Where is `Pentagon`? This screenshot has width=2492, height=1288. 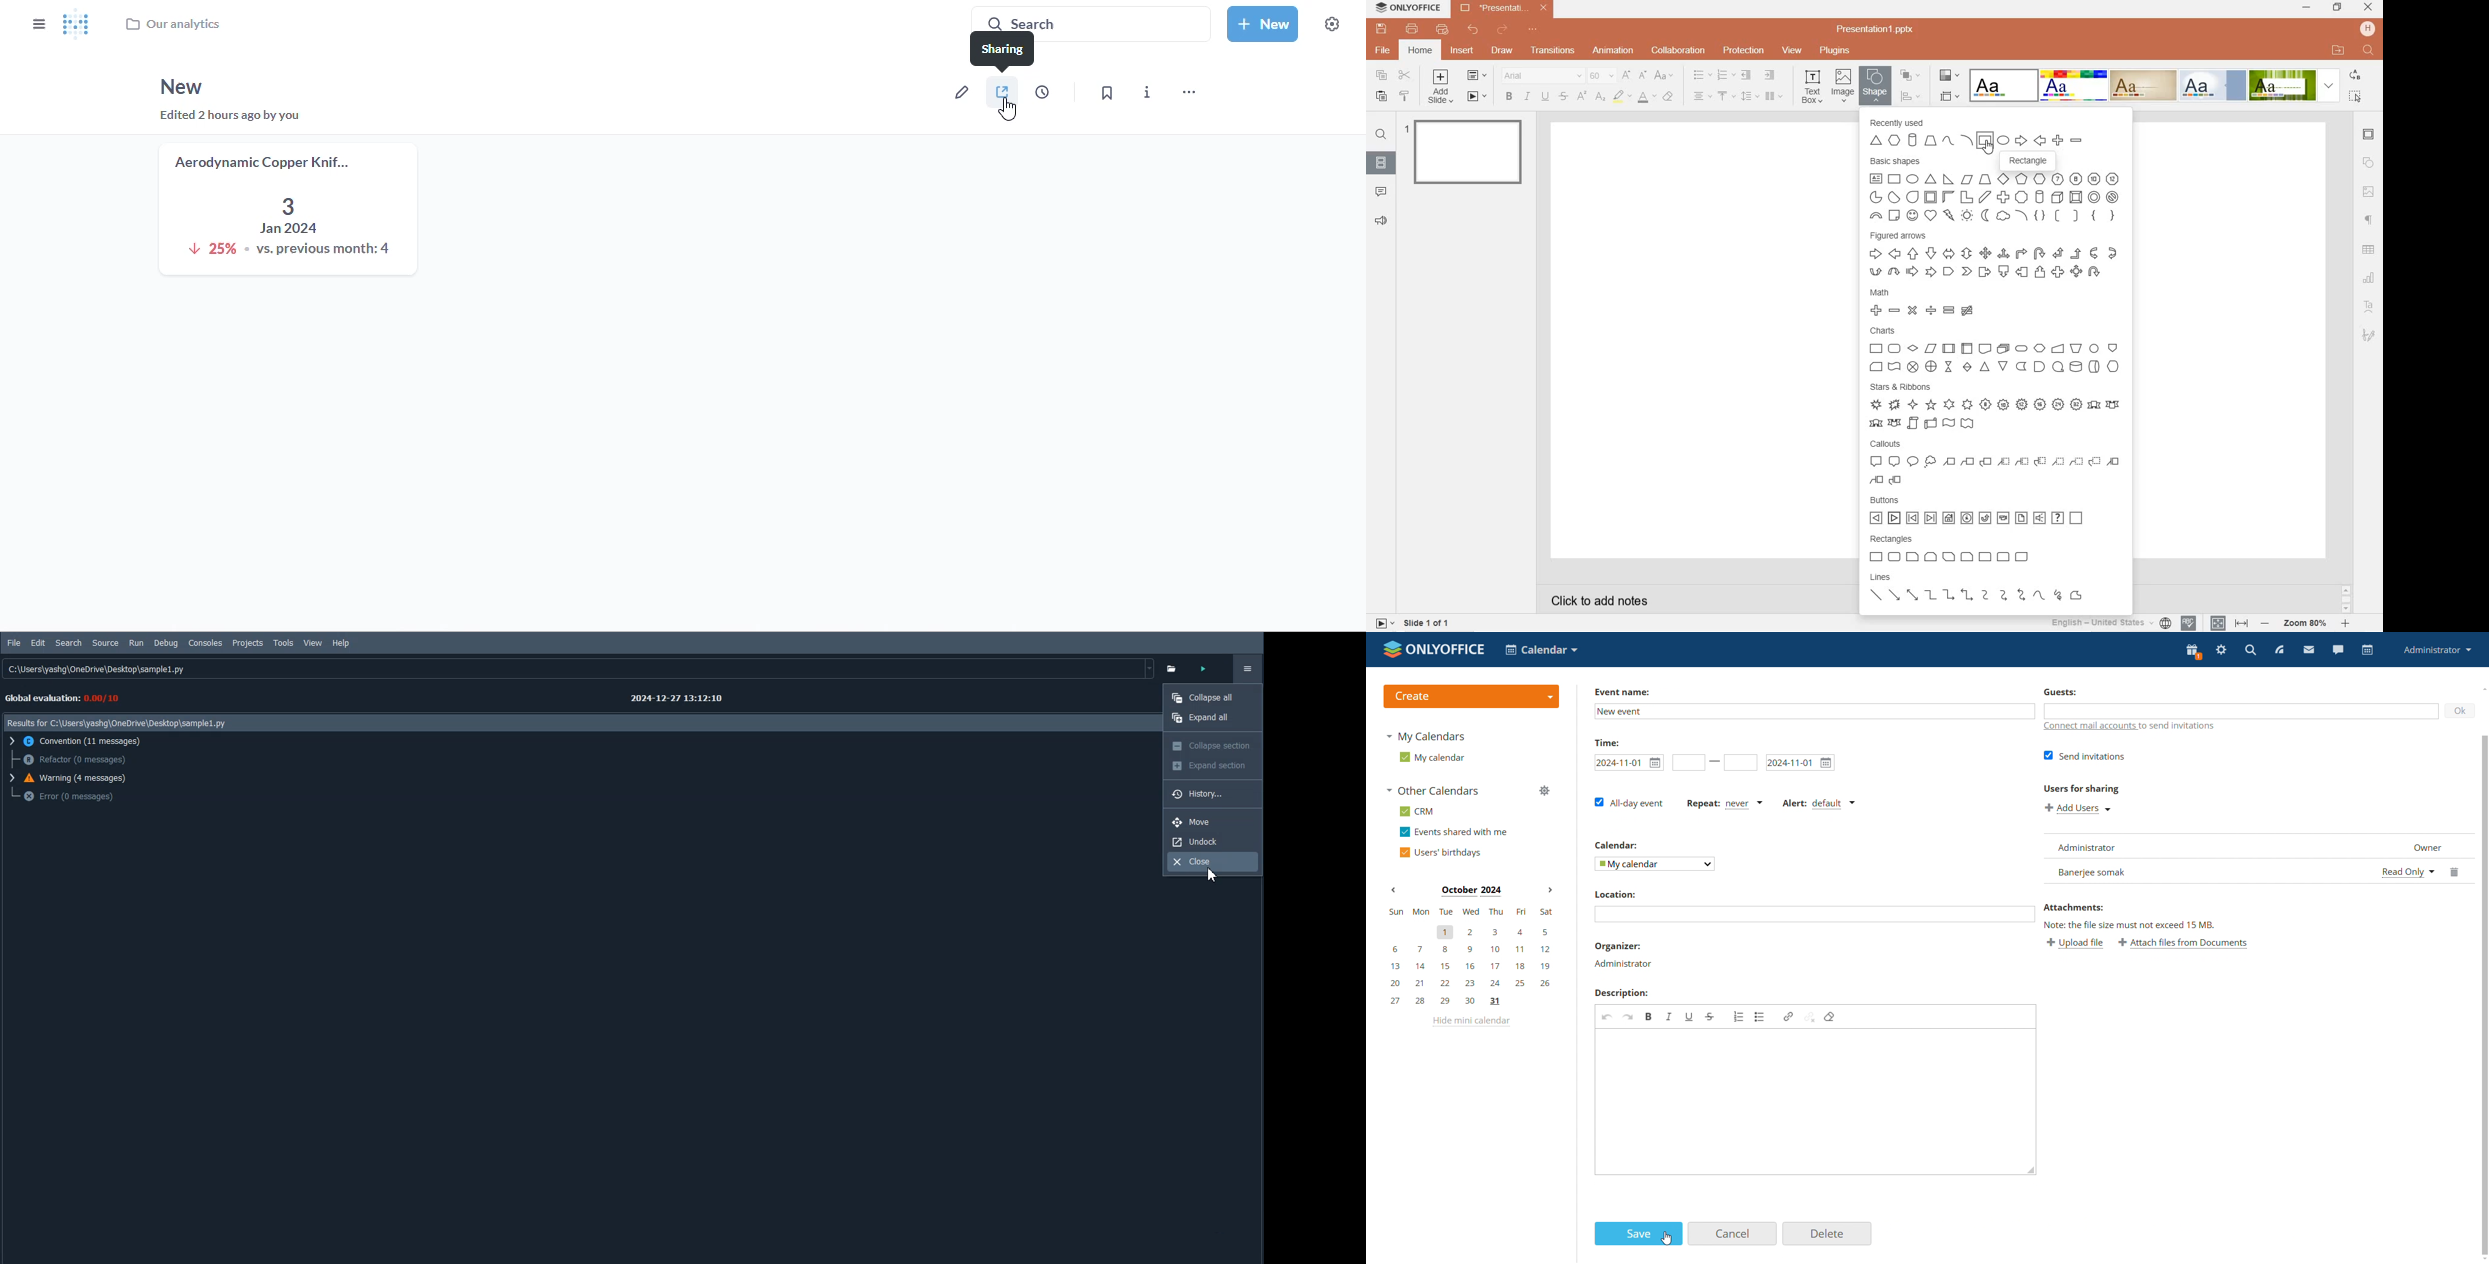
Pentagon is located at coordinates (2022, 180).